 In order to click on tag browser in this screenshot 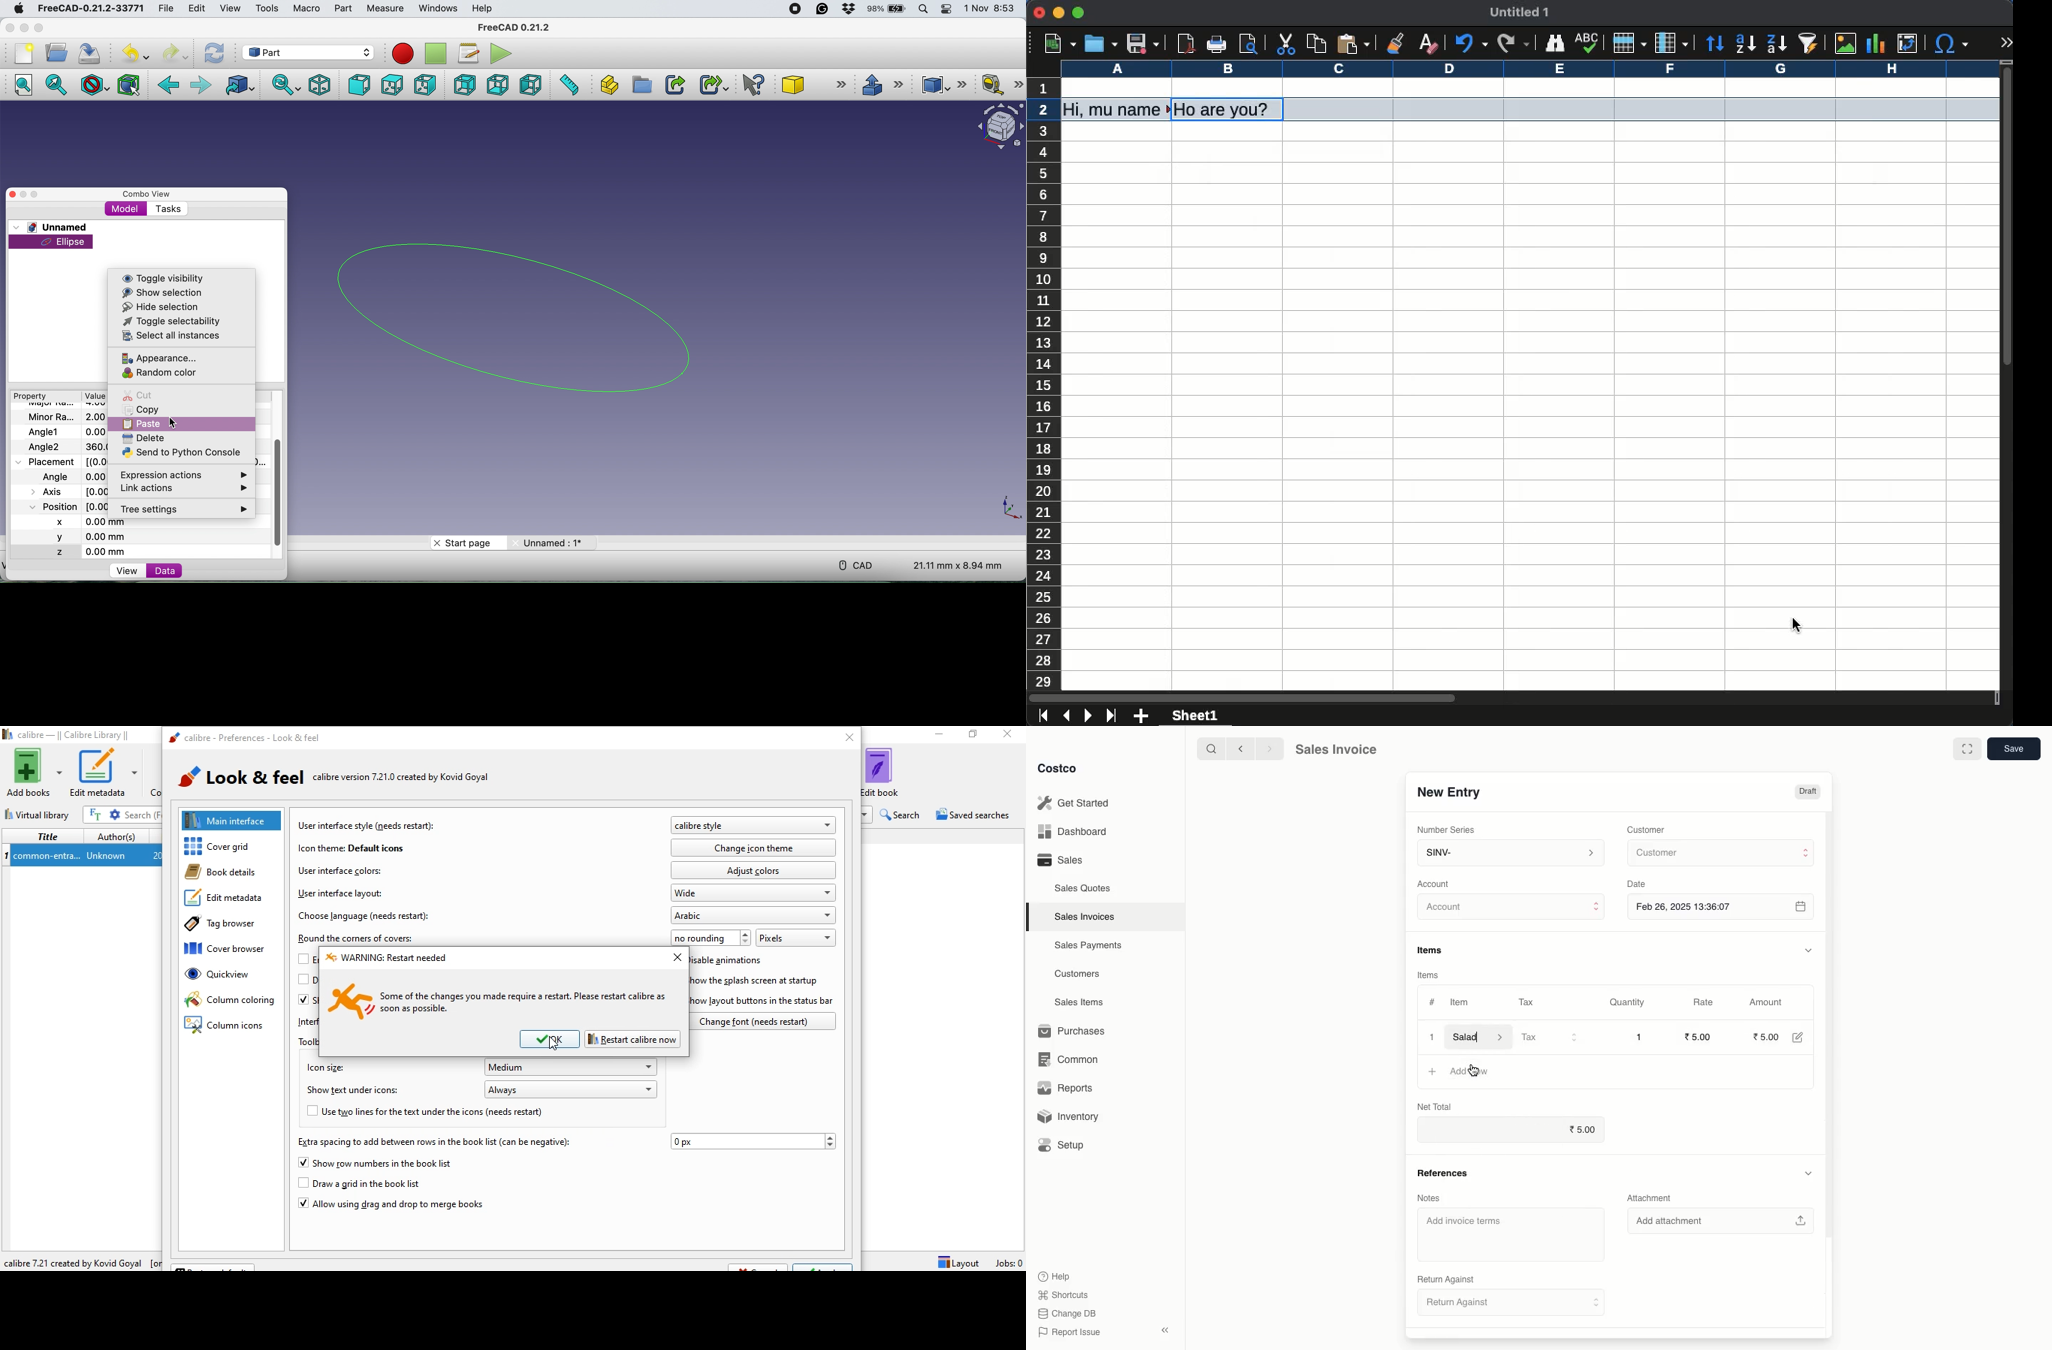, I will do `click(227, 926)`.